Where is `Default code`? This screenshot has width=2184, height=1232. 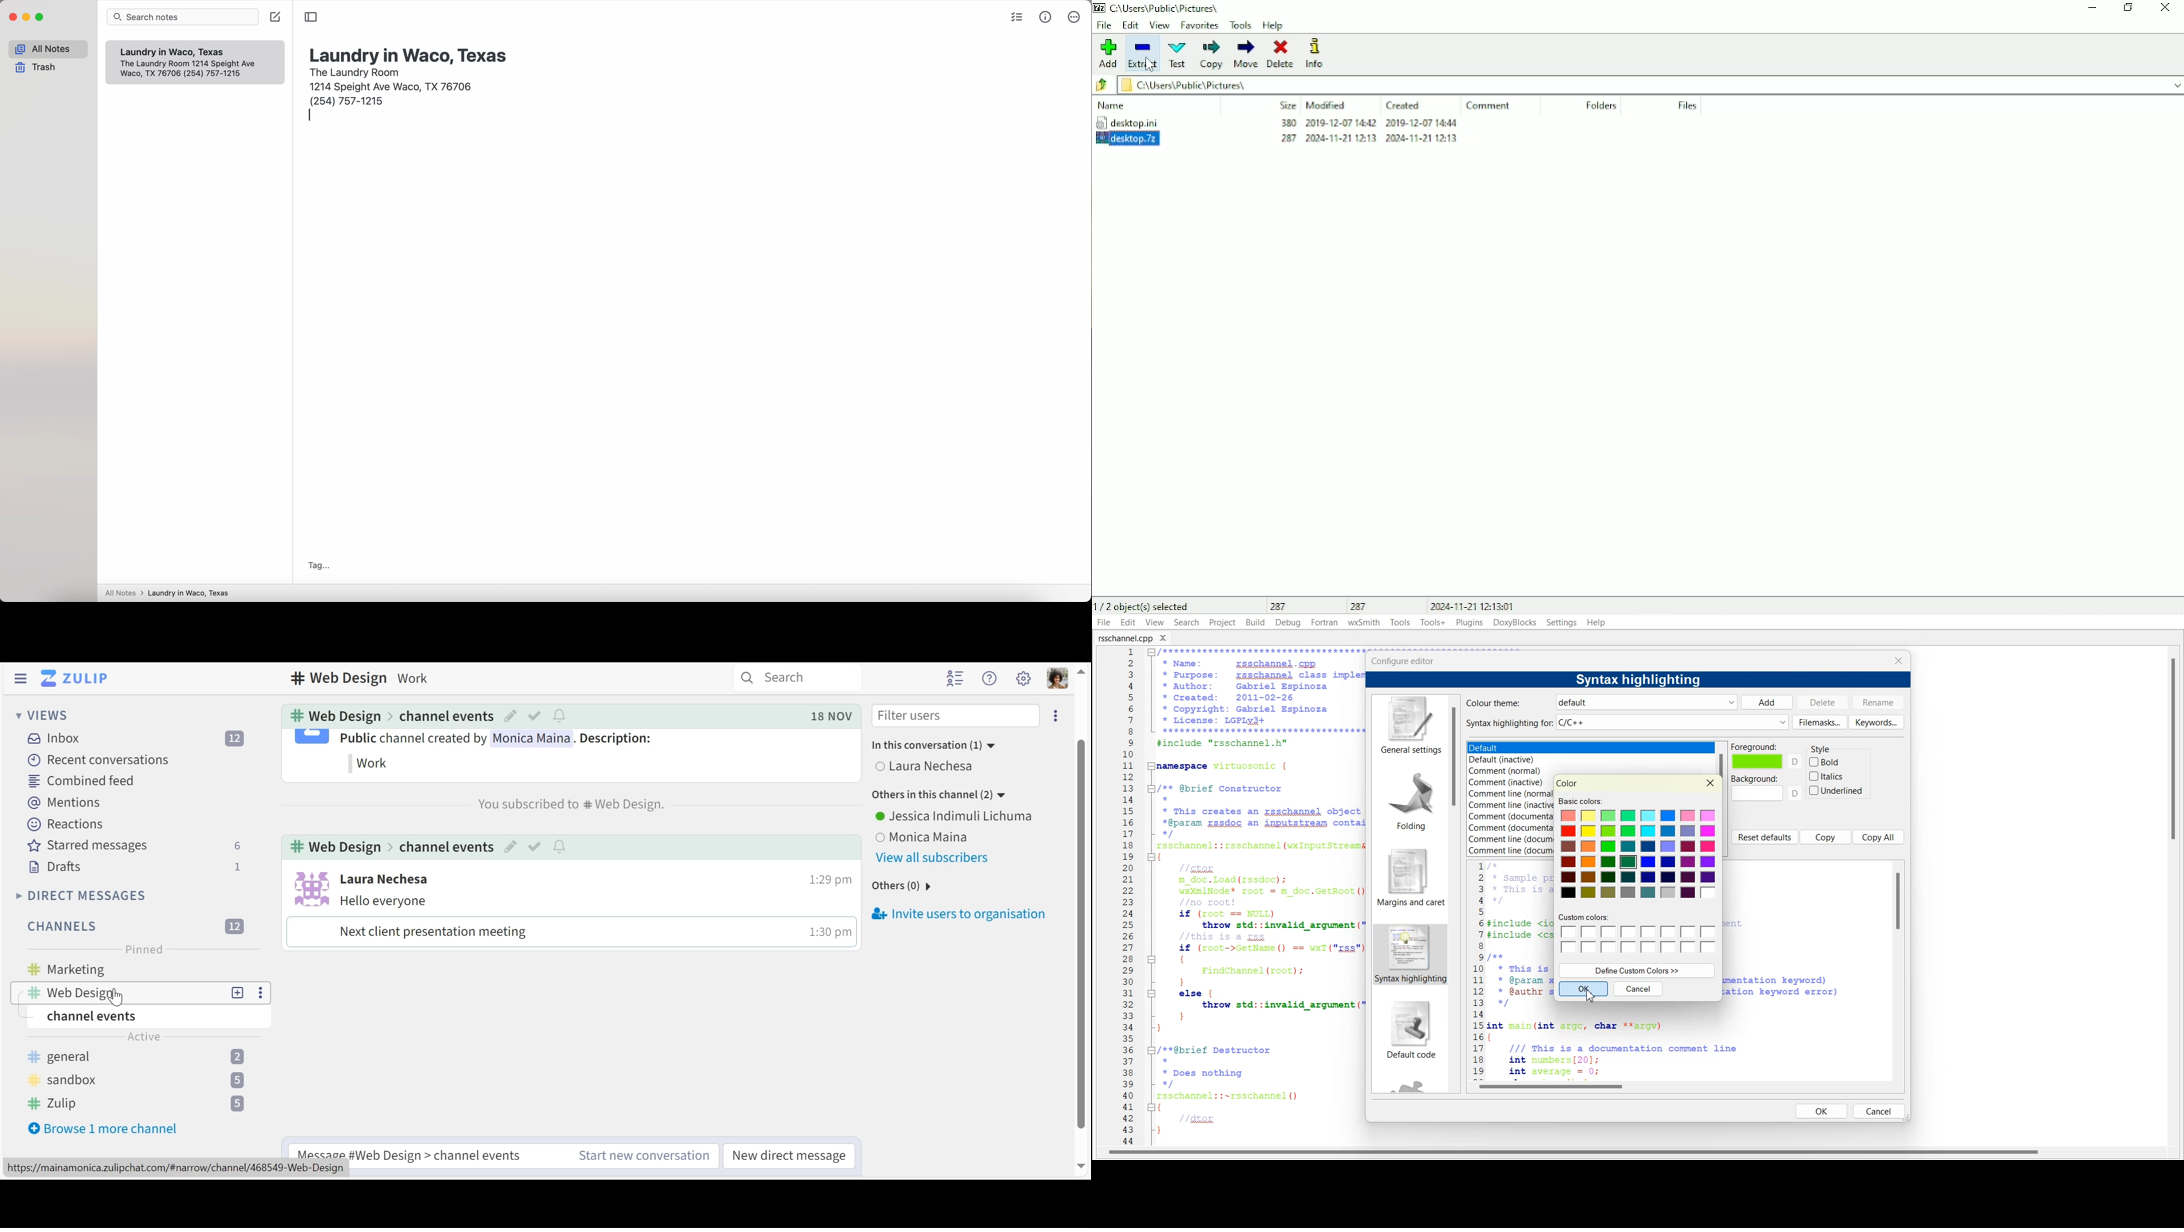 Default code is located at coordinates (1410, 1032).